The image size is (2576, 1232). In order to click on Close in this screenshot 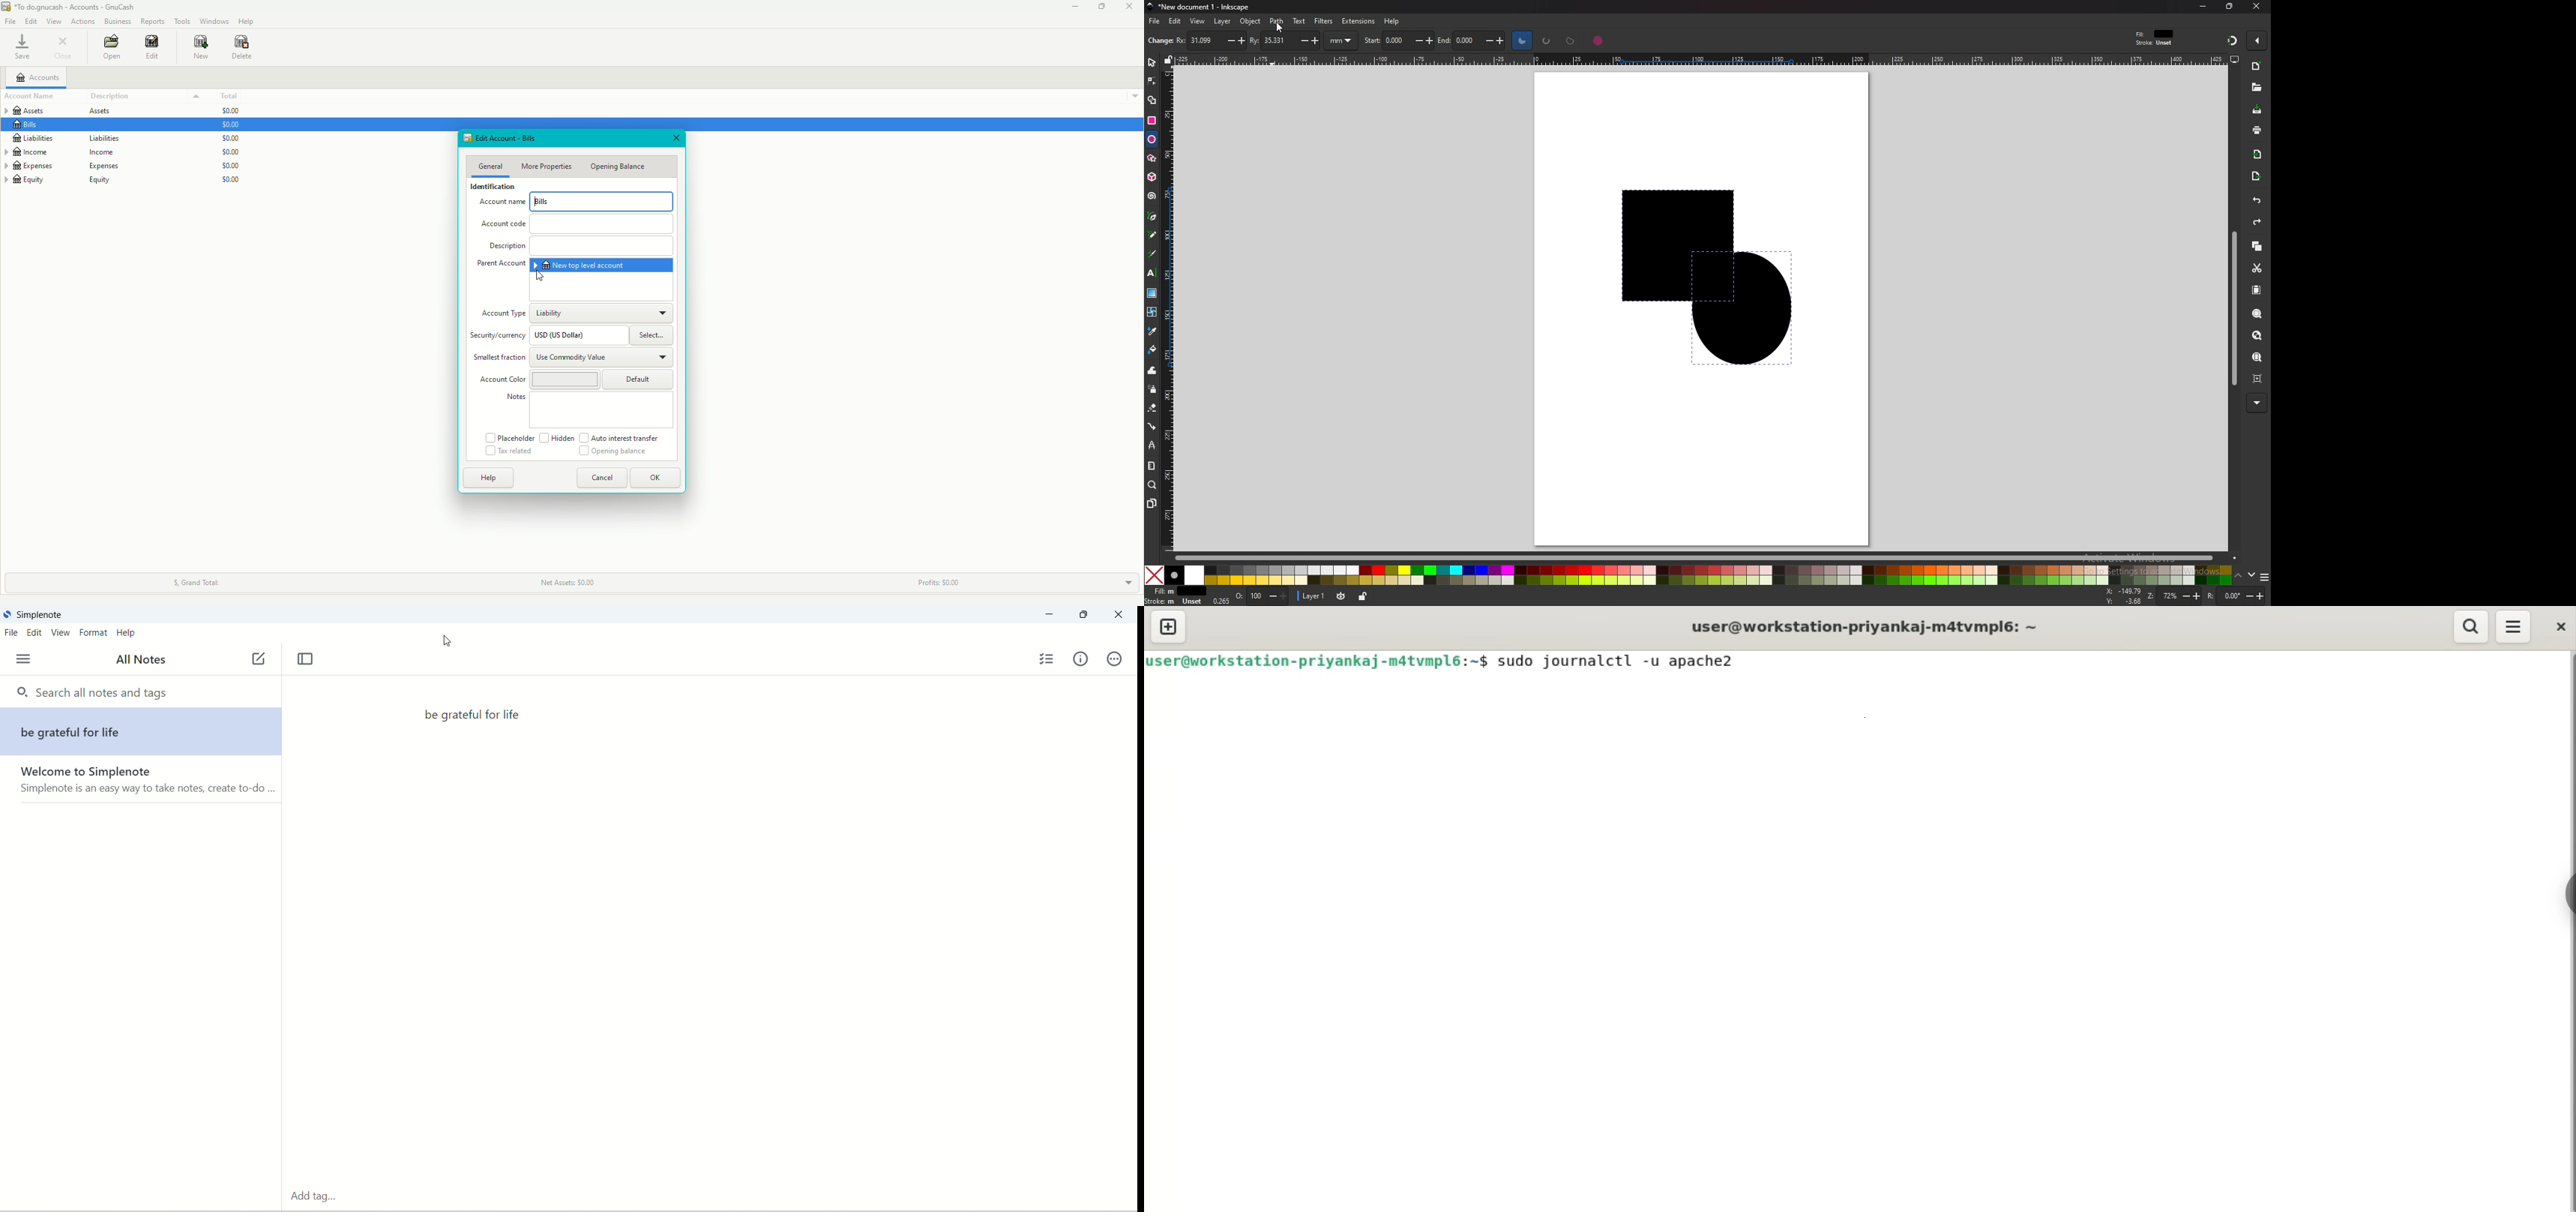, I will do `click(1132, 7)`.